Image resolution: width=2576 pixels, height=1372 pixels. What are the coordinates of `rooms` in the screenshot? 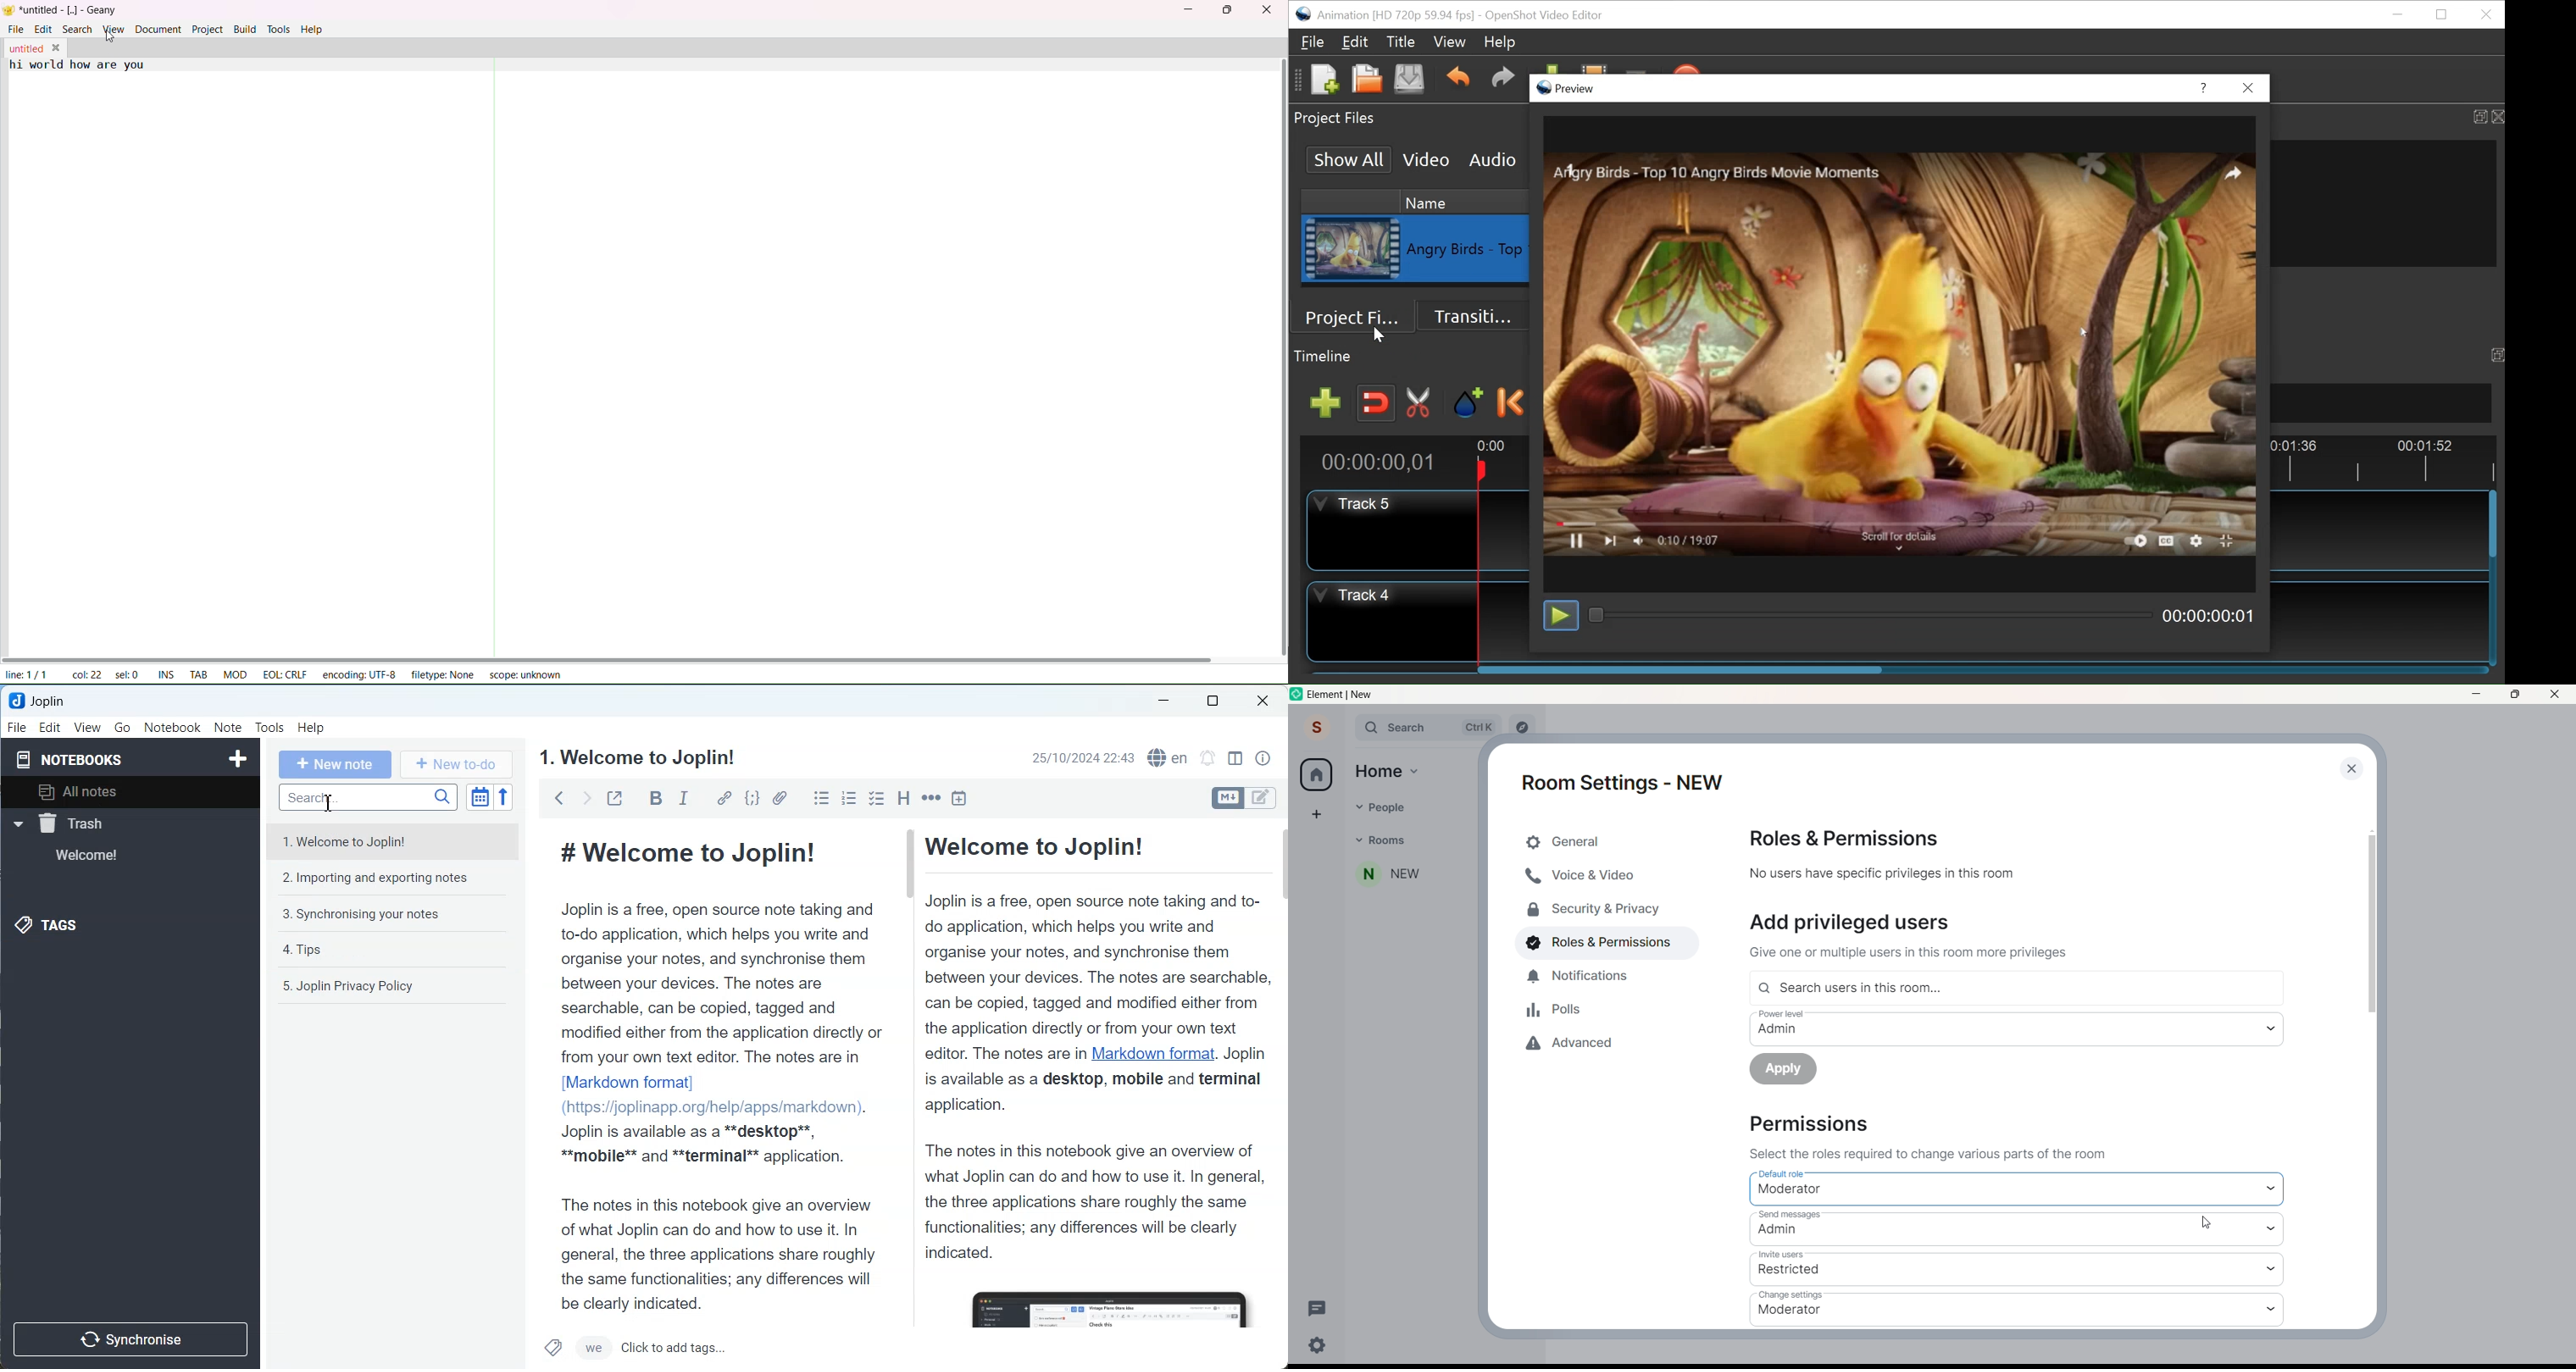 It's located at (1385, 842).